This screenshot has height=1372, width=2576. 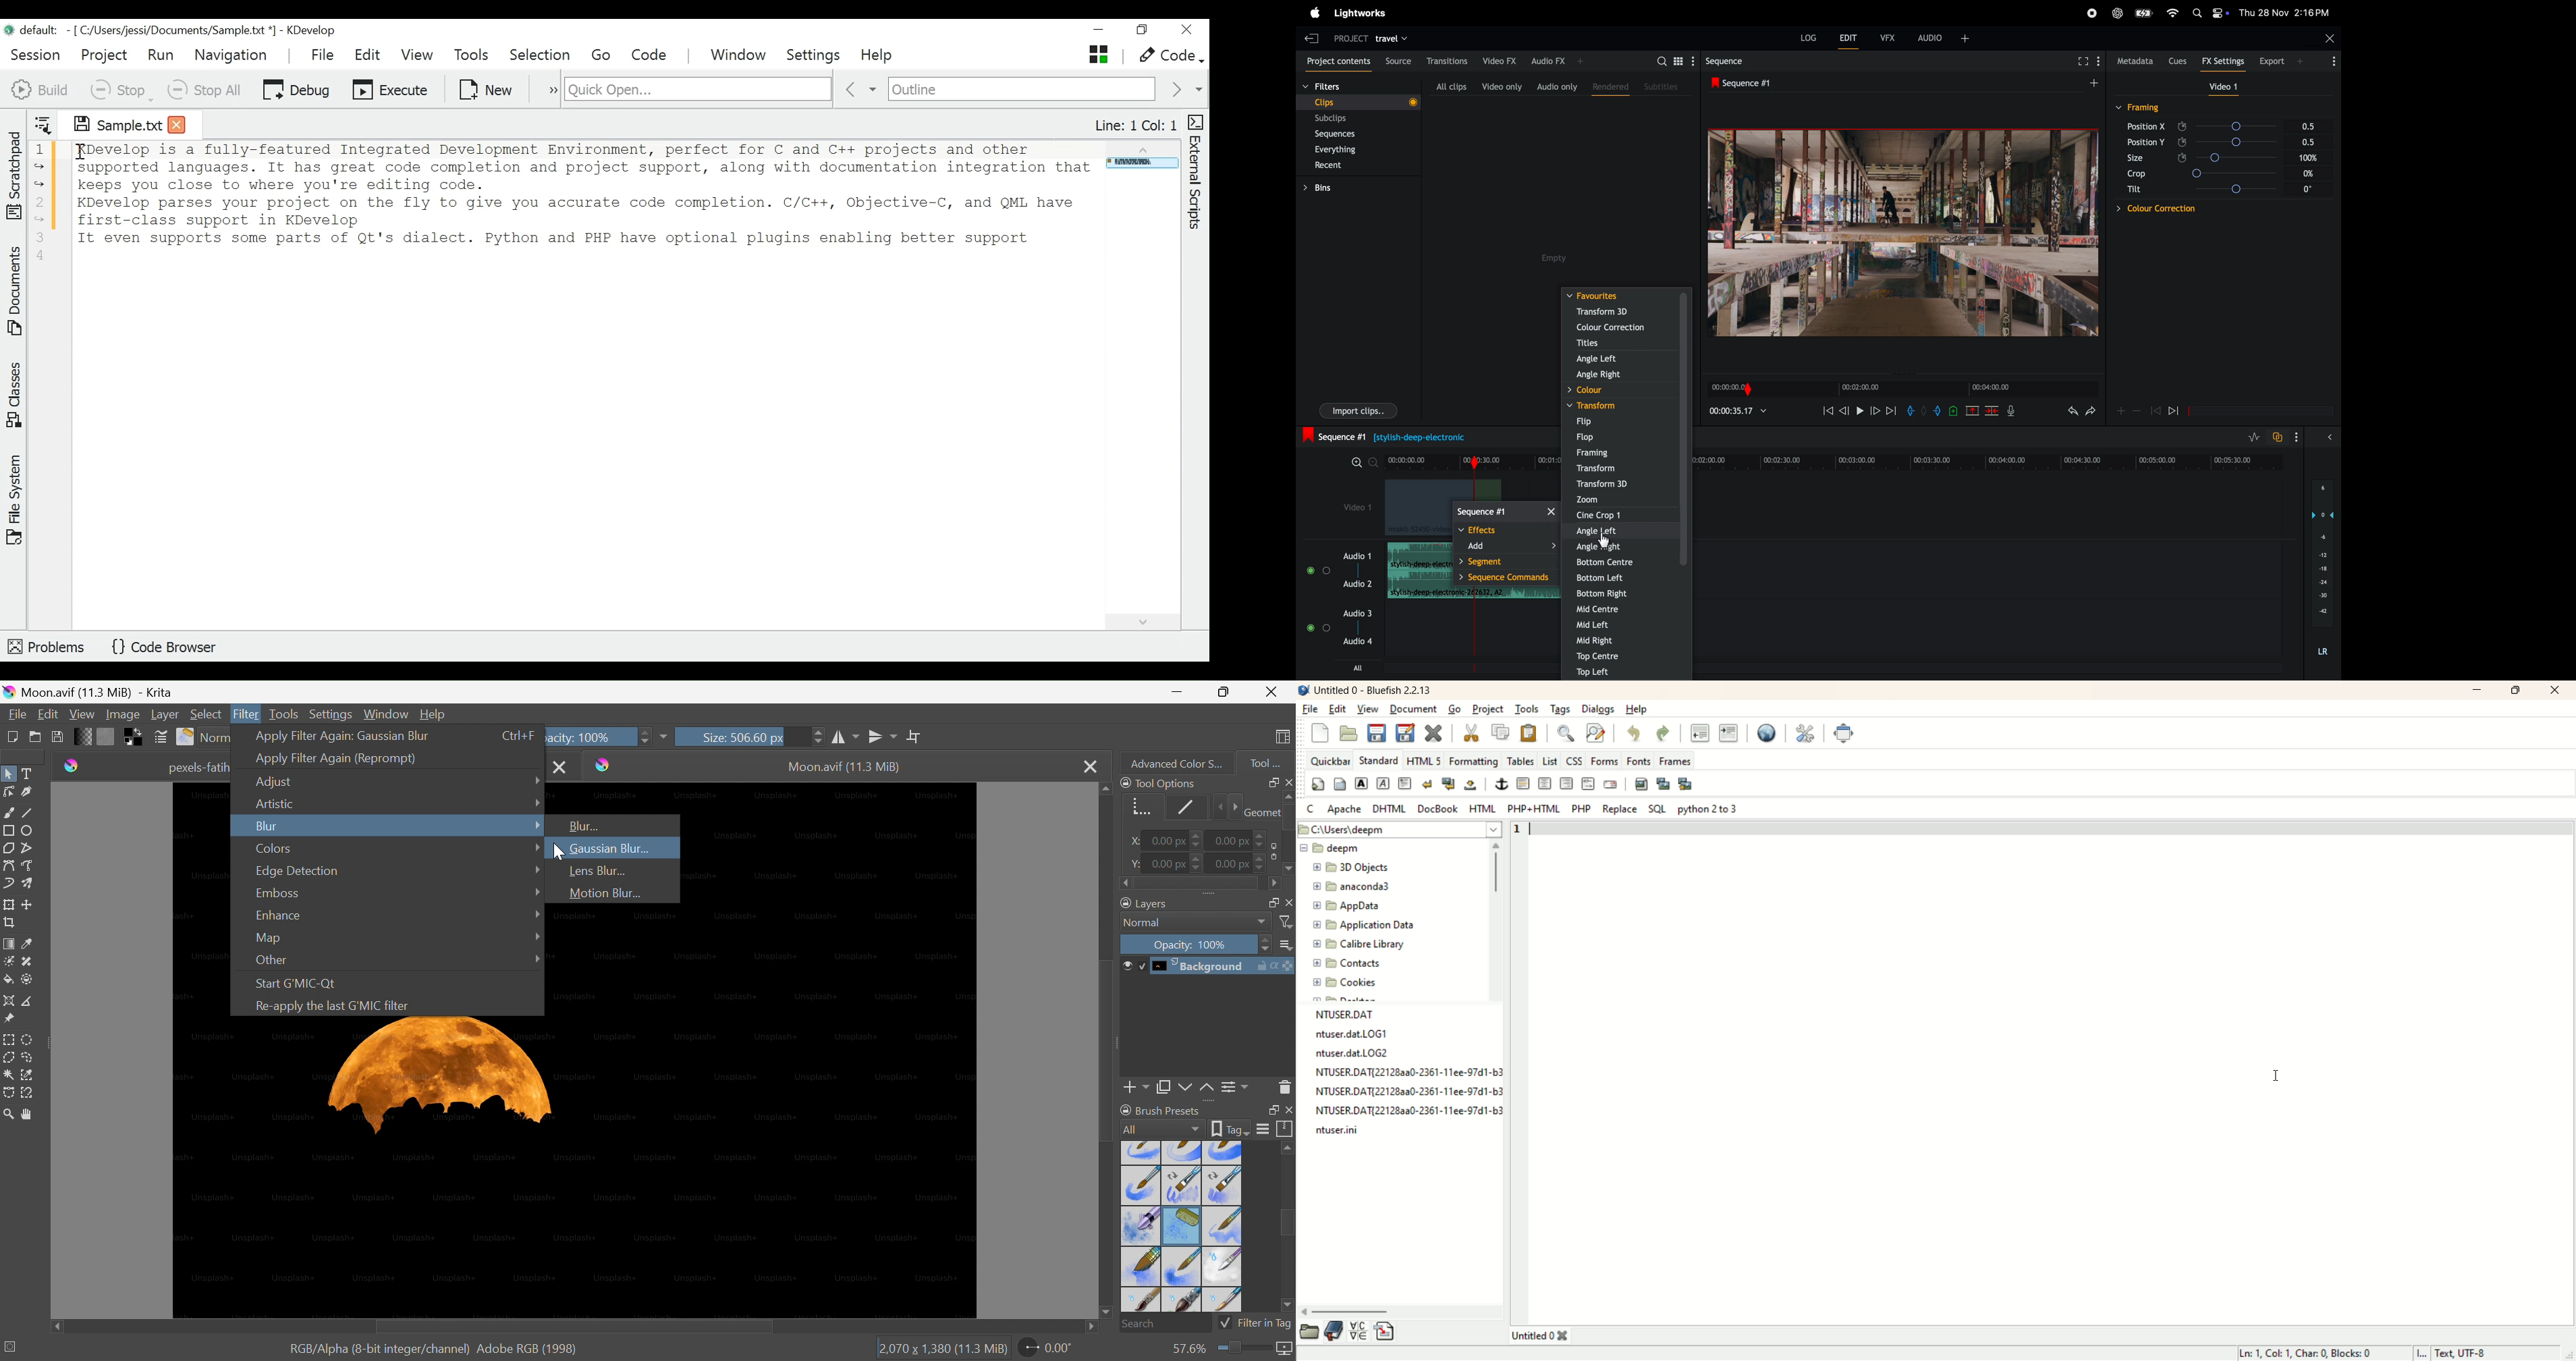 What do you see at coordinates (1391, 38) in the screenshot?
I see `travel` at bounding box center [1391, 38].